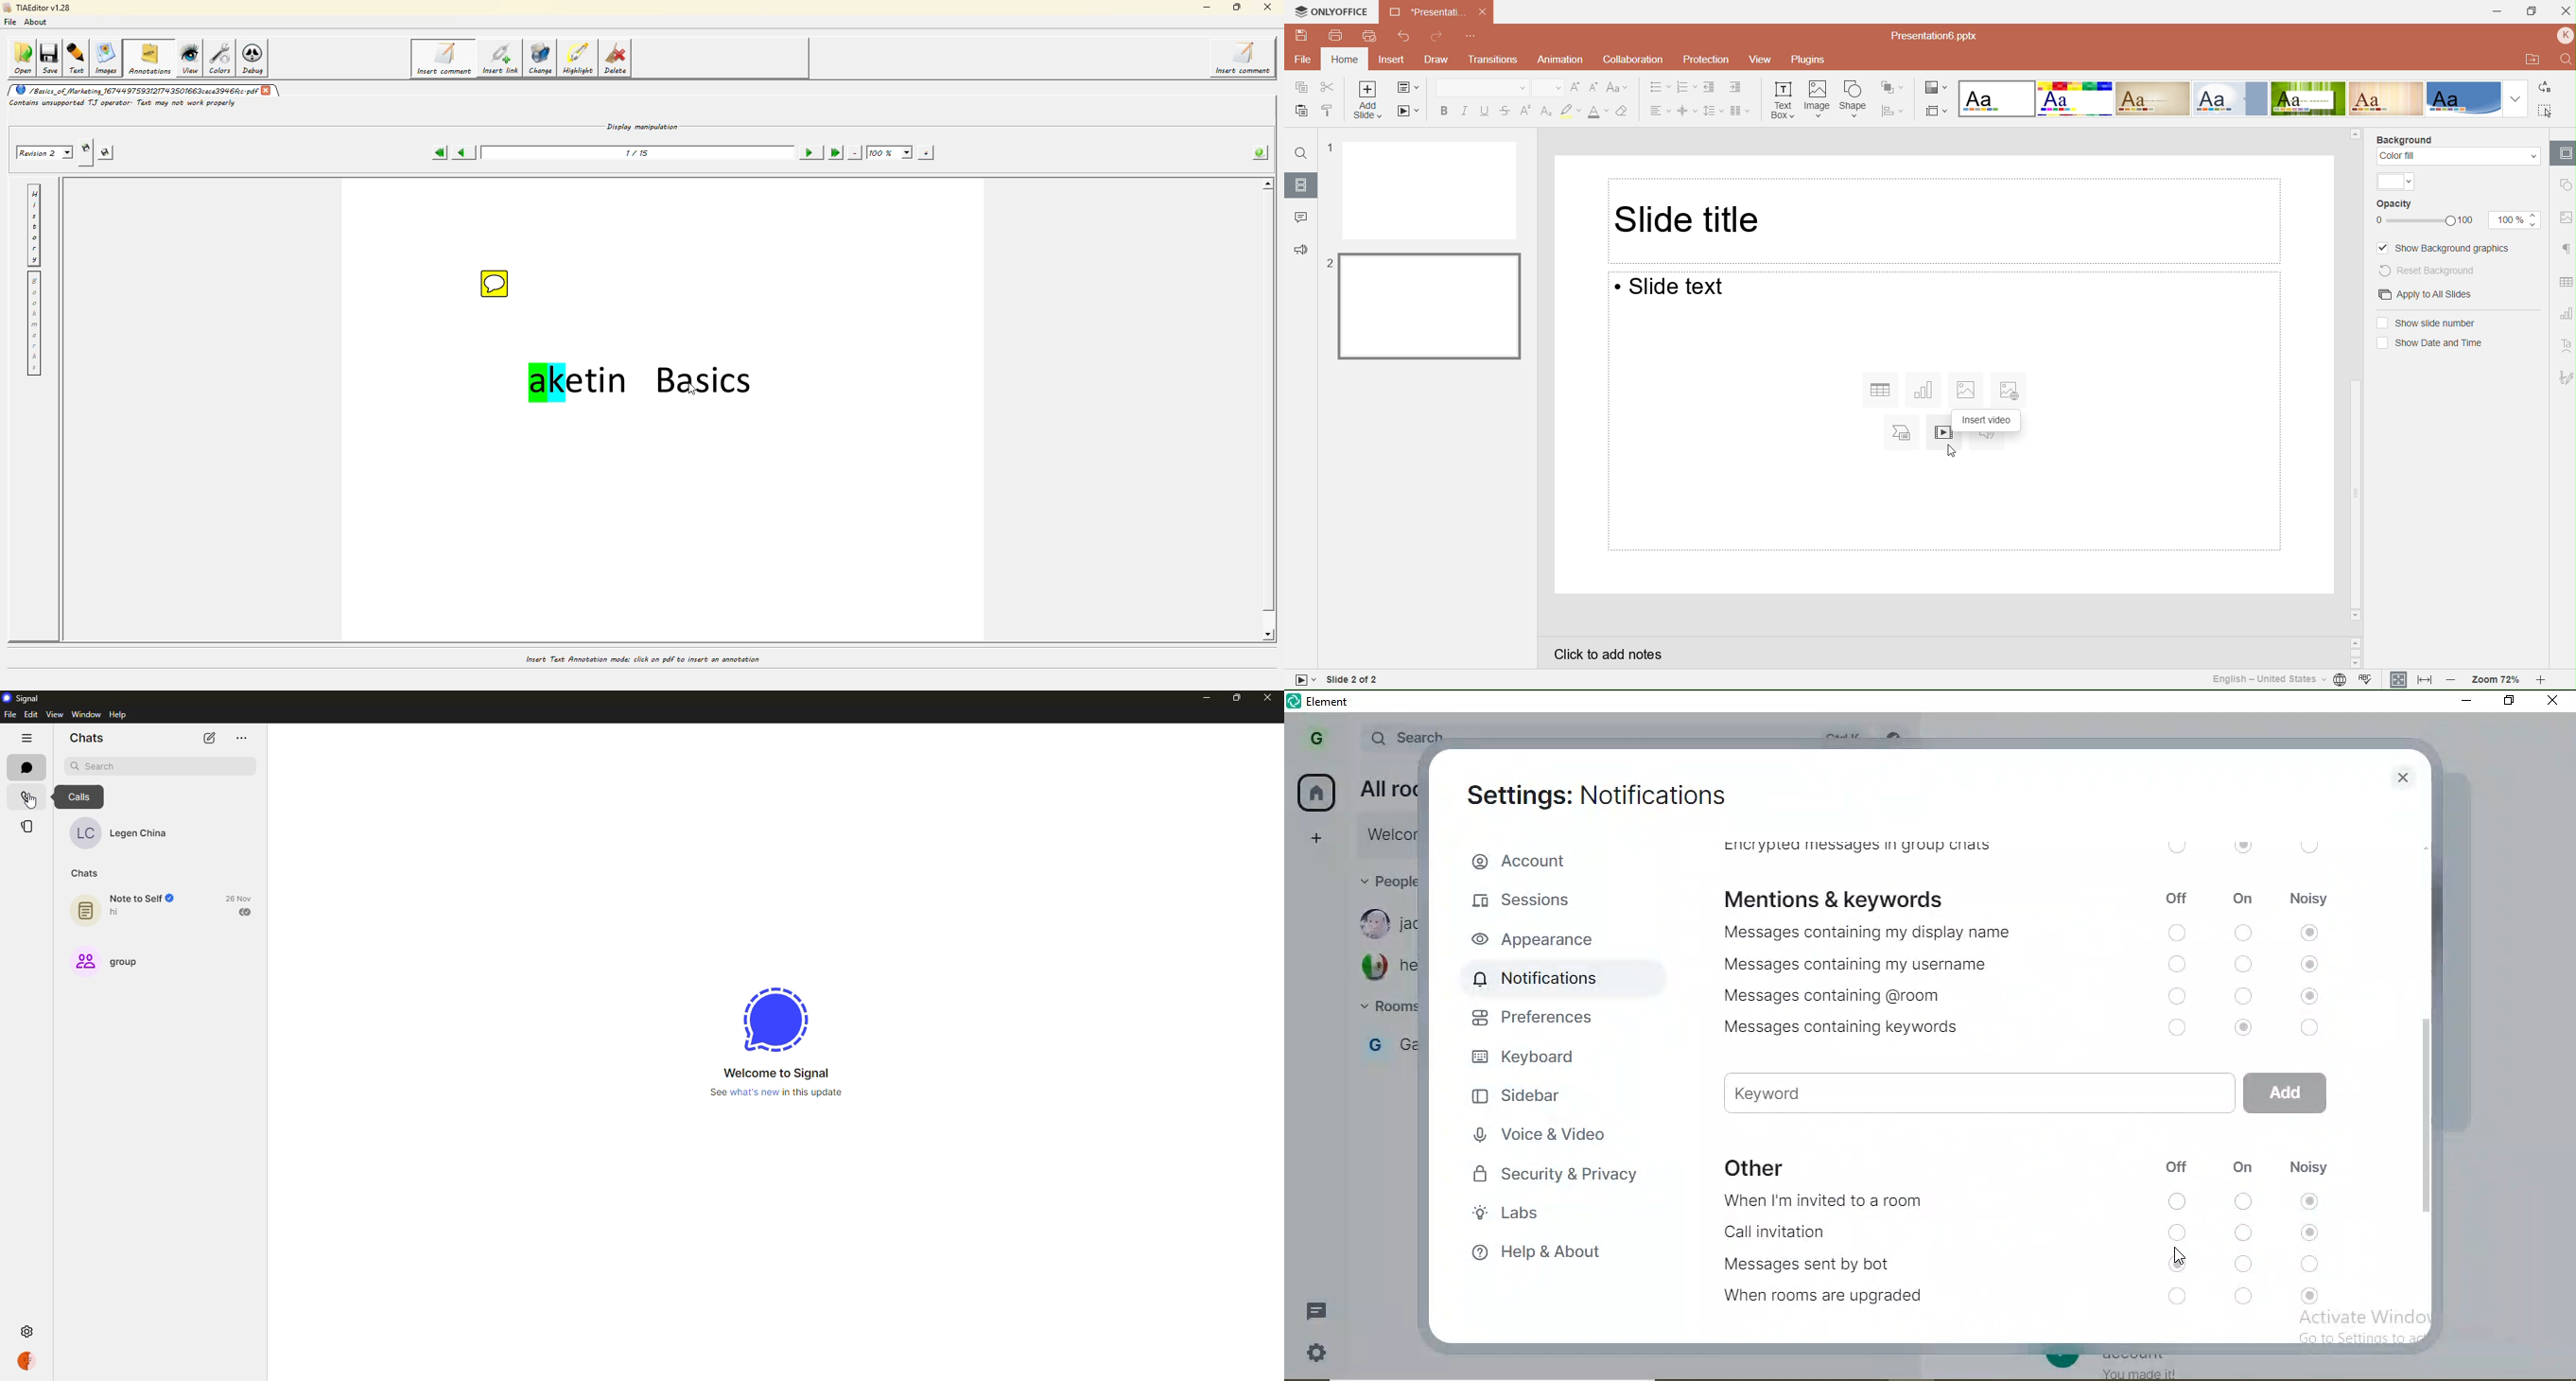 The width and height of the screenshot is (2576, 1400). Describe the element at coordinates (1760, 60) in the screenshot. I see `View` at that location.